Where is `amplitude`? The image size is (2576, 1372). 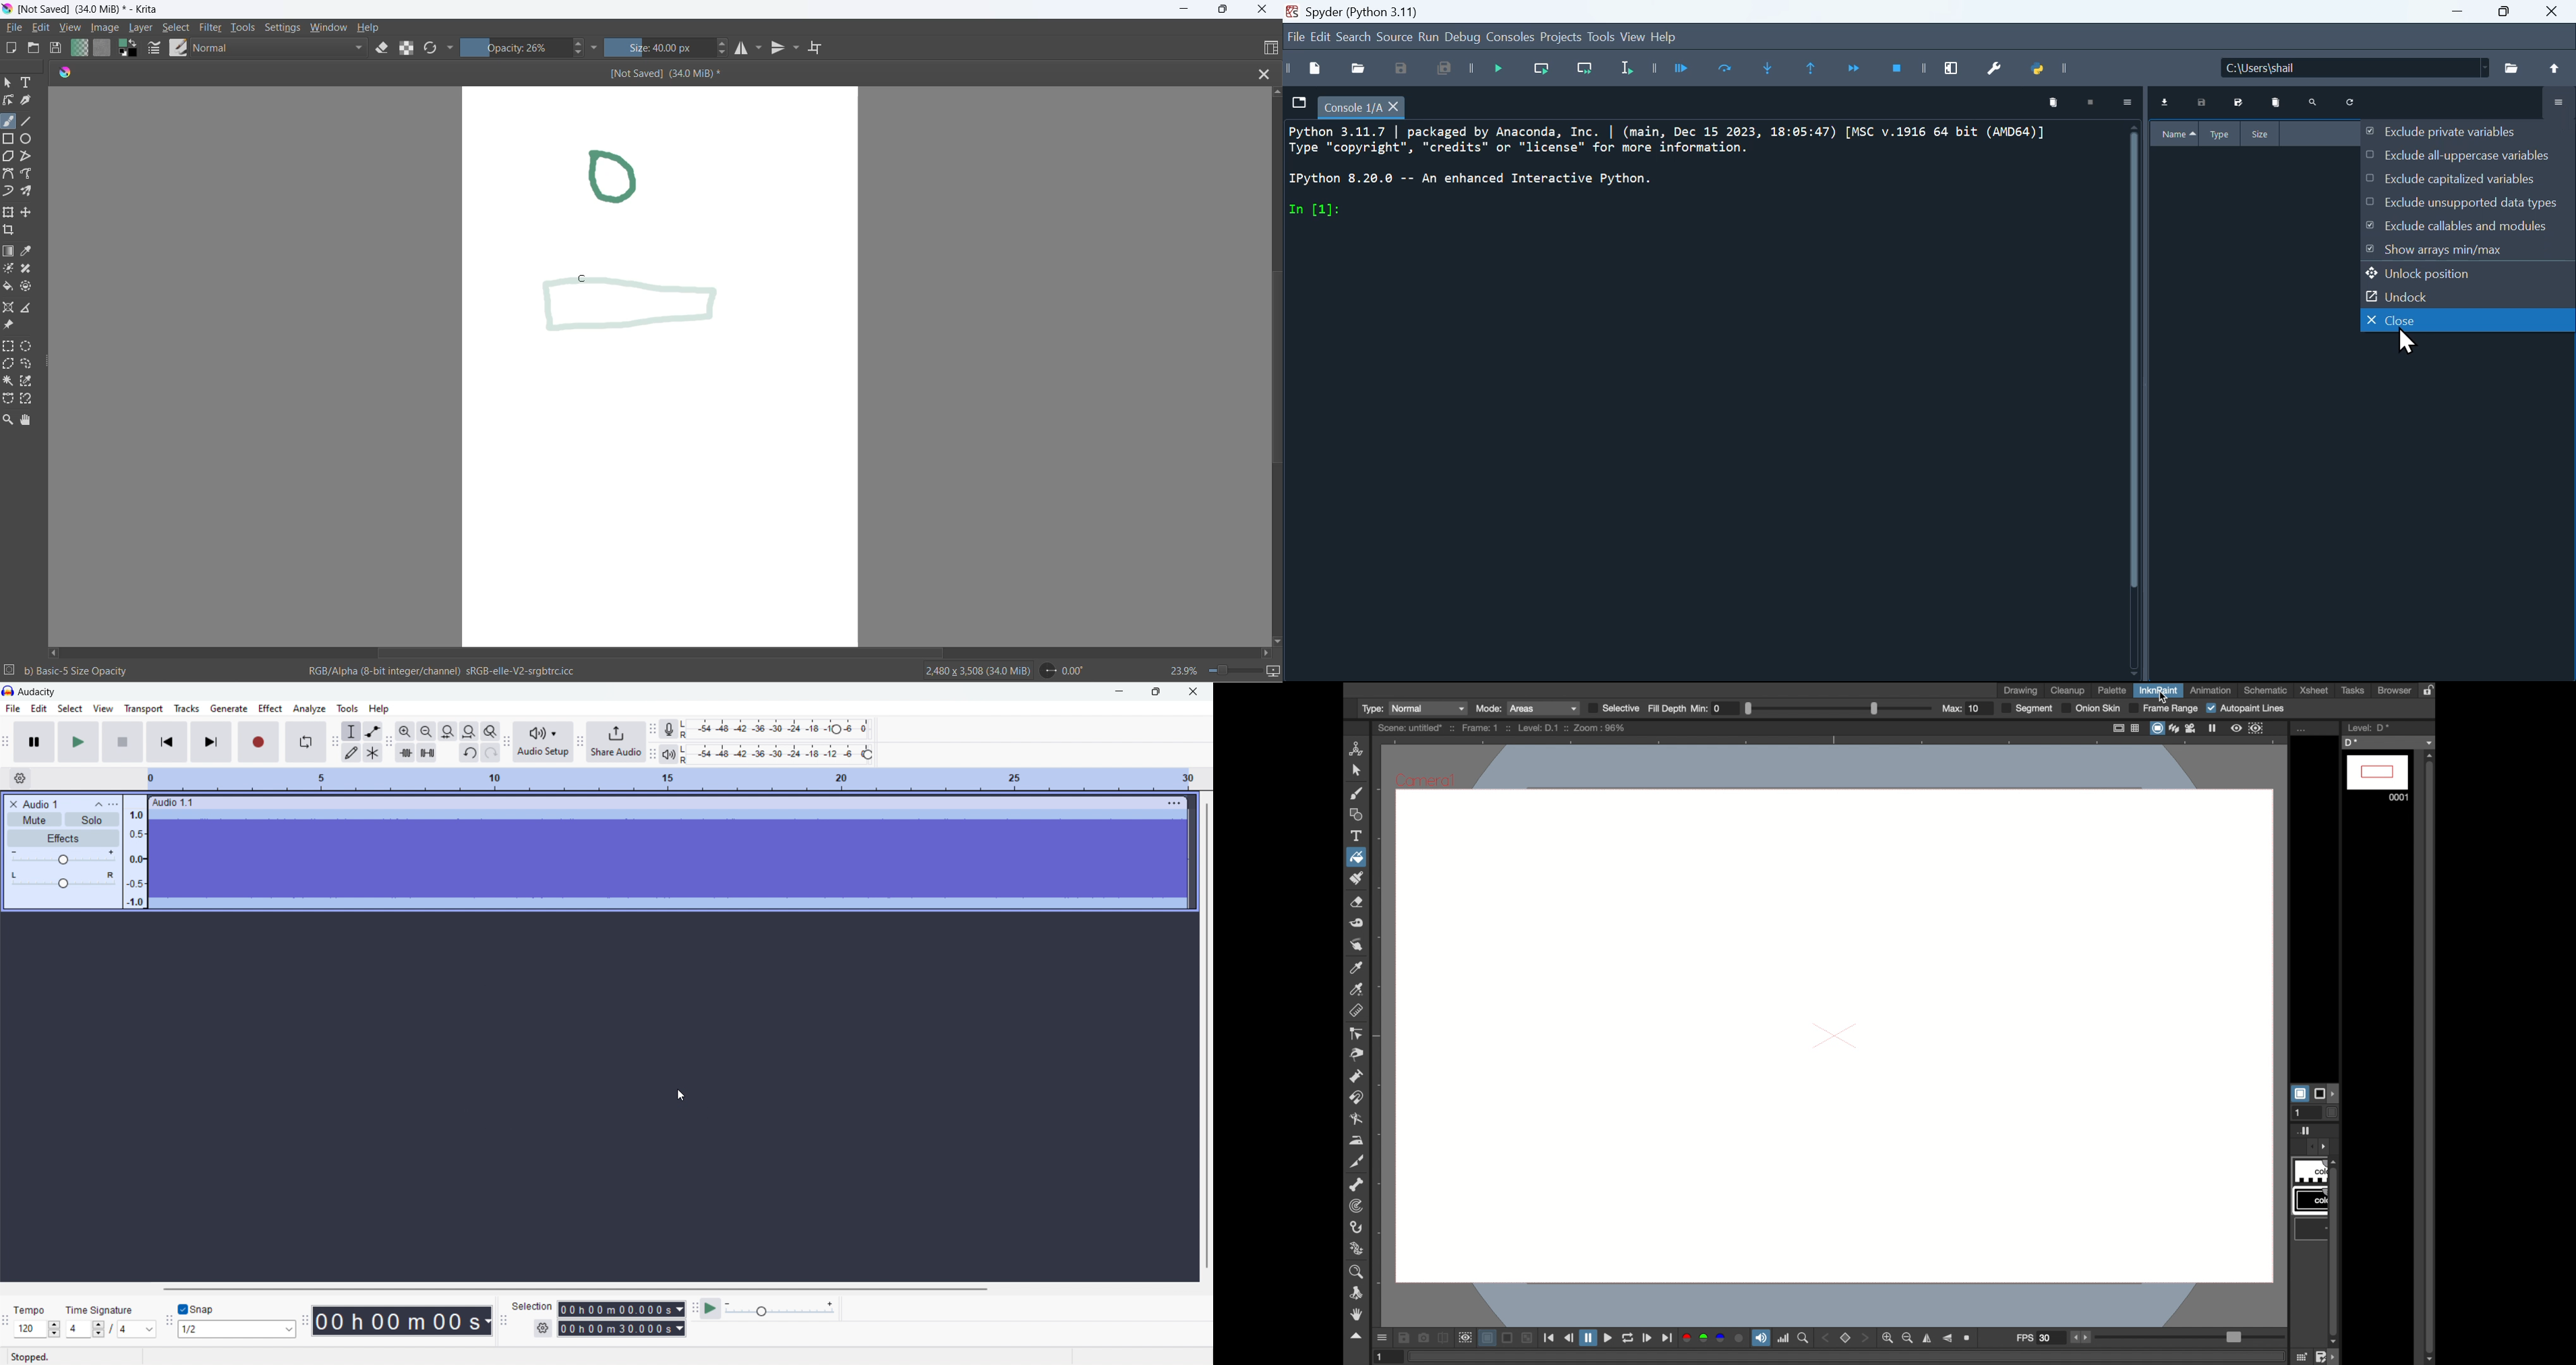 amplitude is located at coordinates (135, 852).